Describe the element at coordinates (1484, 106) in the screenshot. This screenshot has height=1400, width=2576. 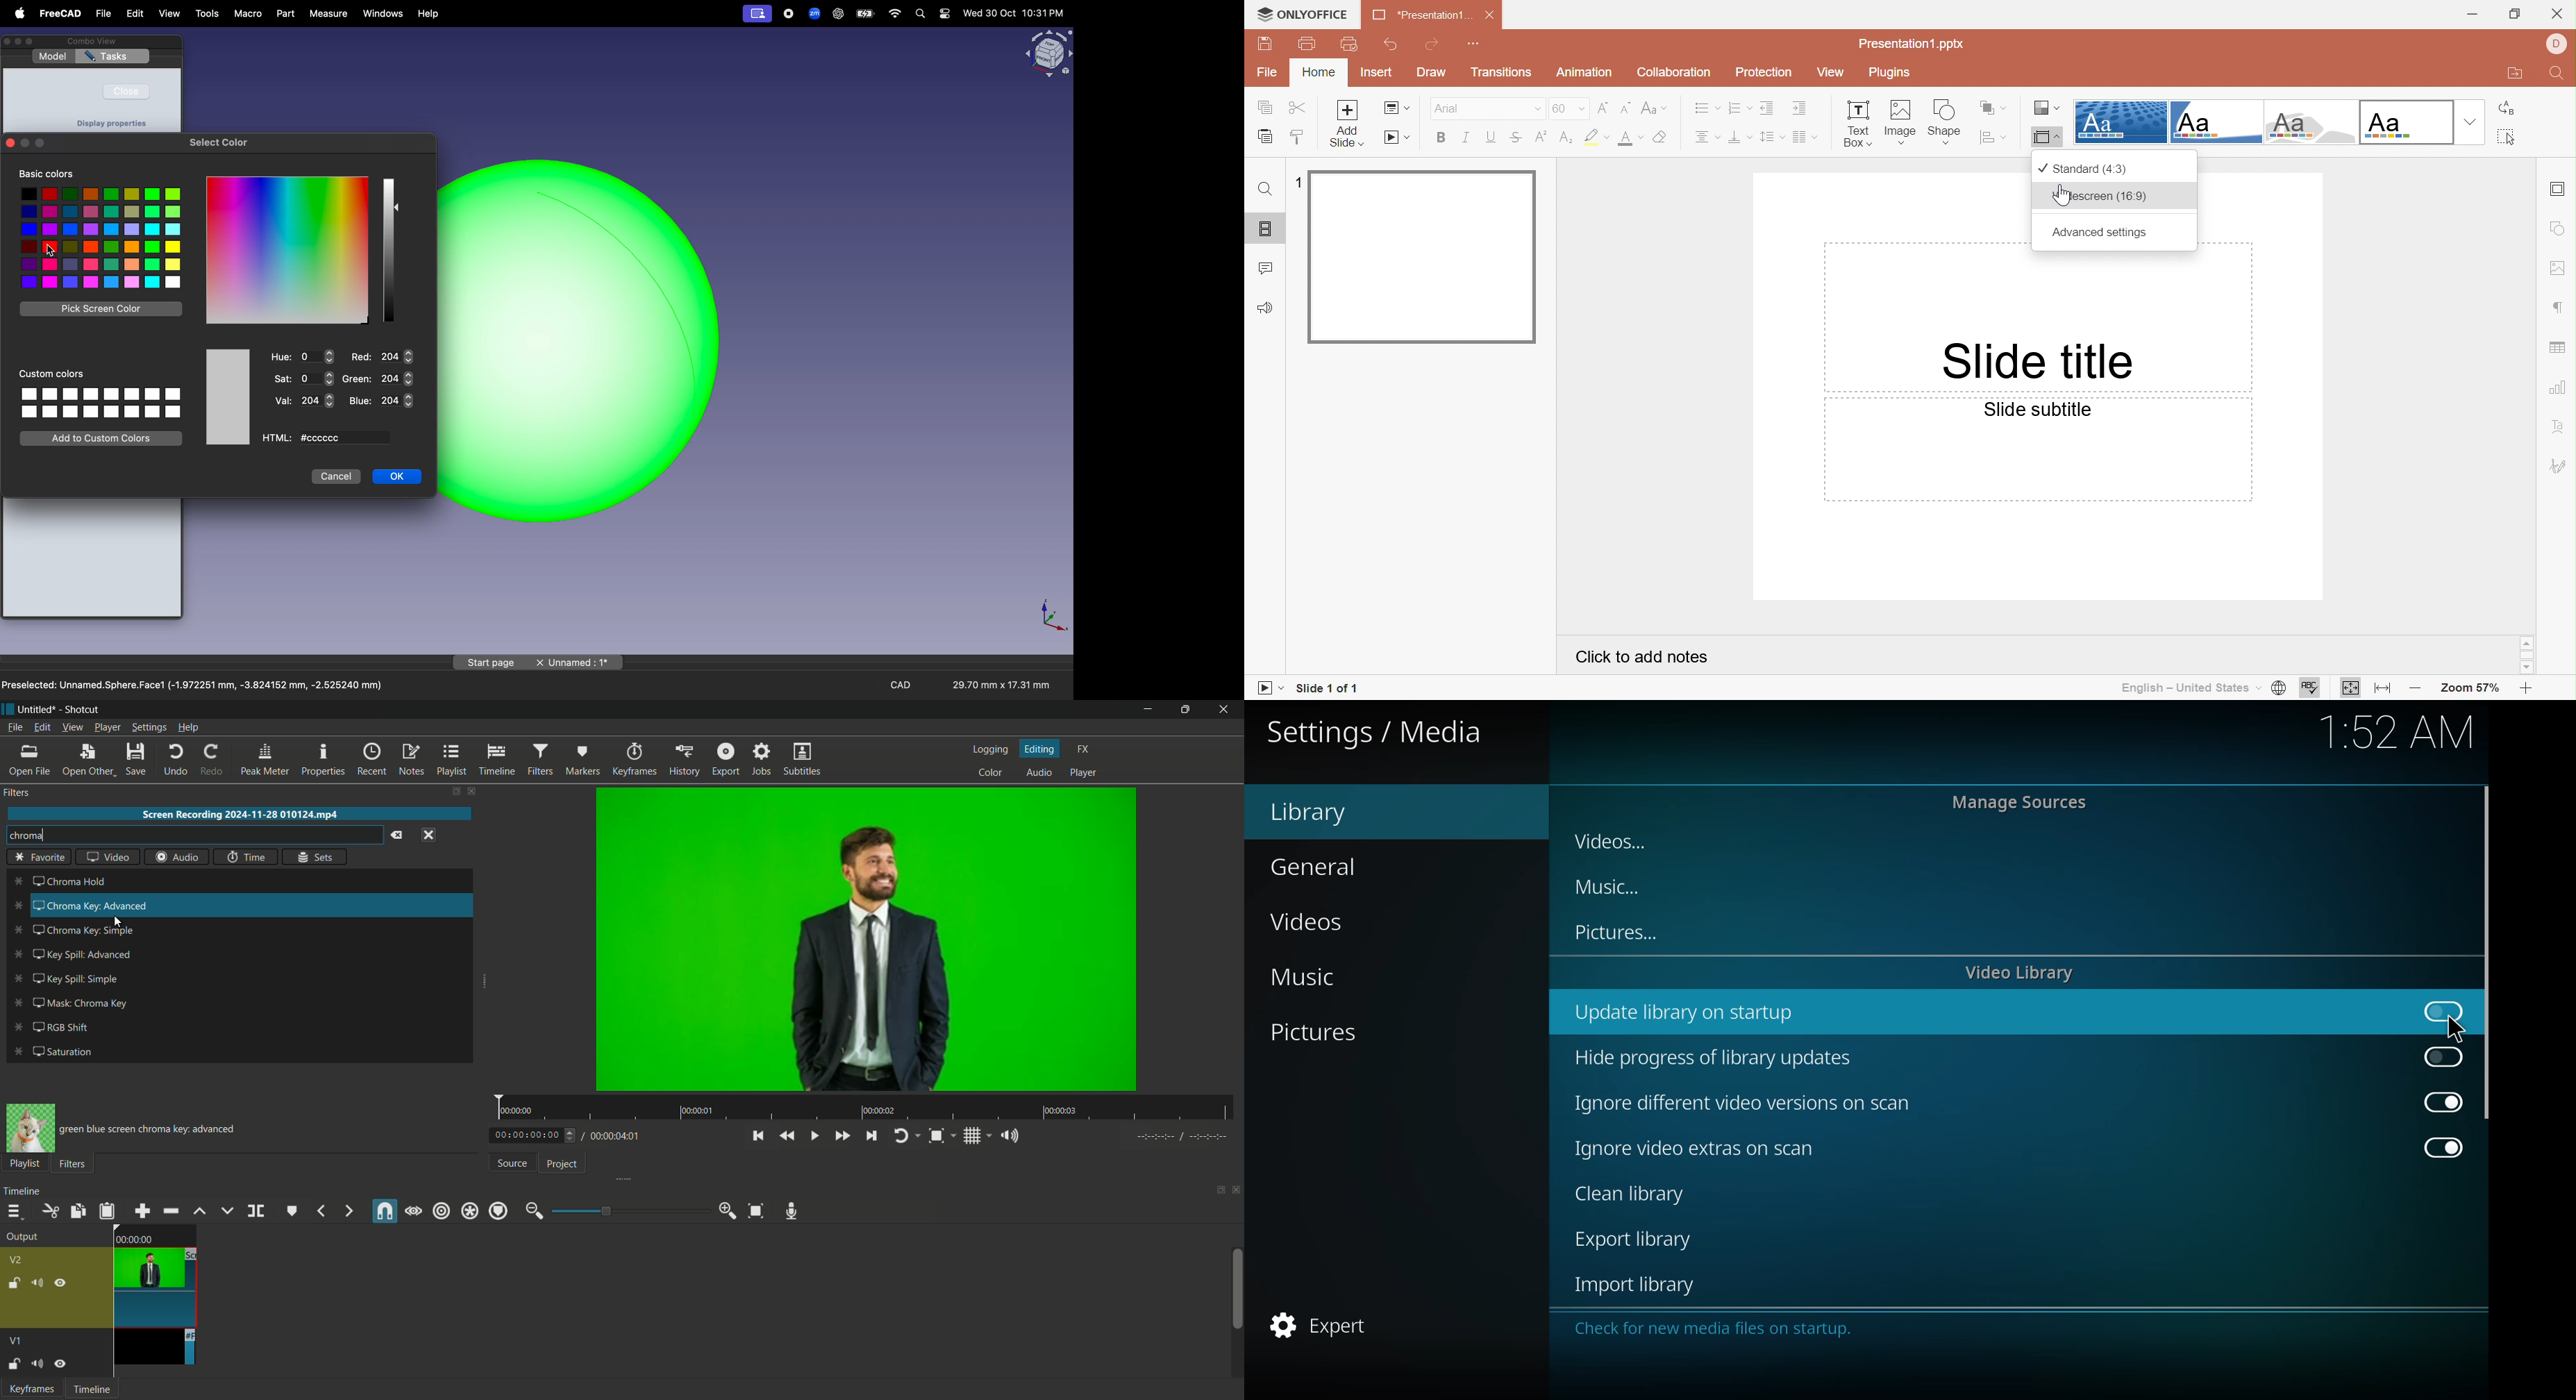
I see `Font` at that location.